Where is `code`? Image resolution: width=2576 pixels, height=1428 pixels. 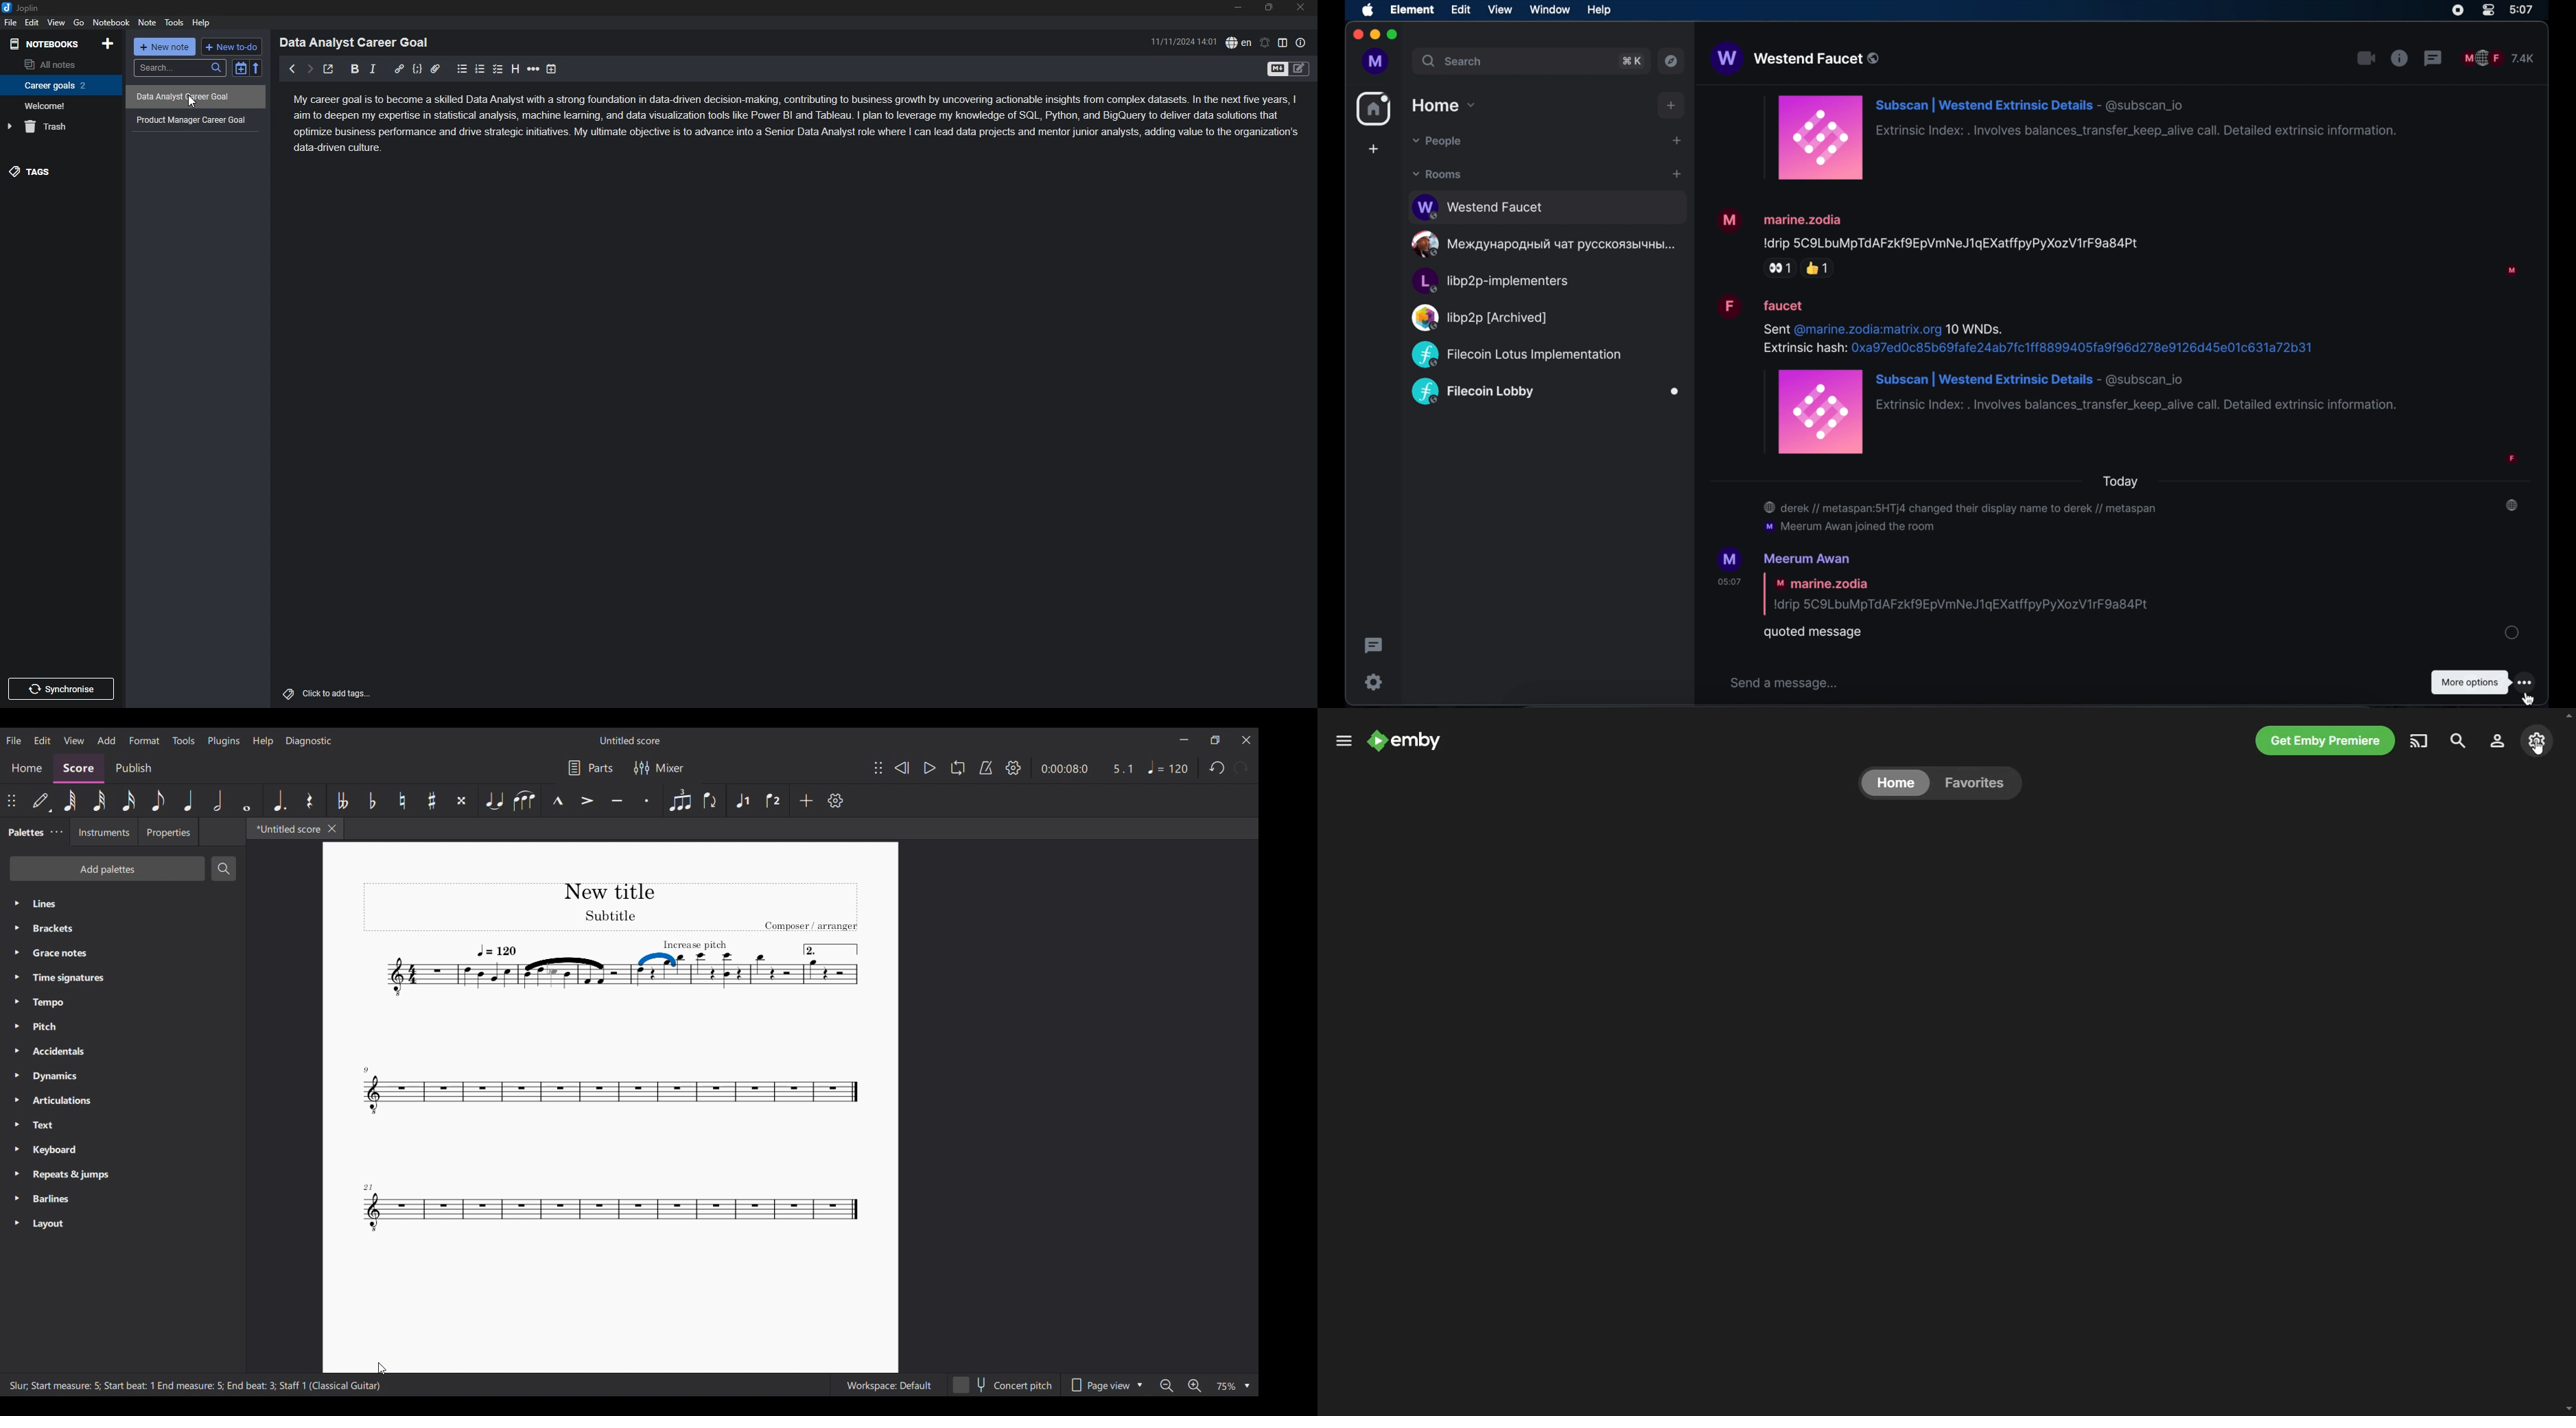
code is located at coordinates (417, 69).